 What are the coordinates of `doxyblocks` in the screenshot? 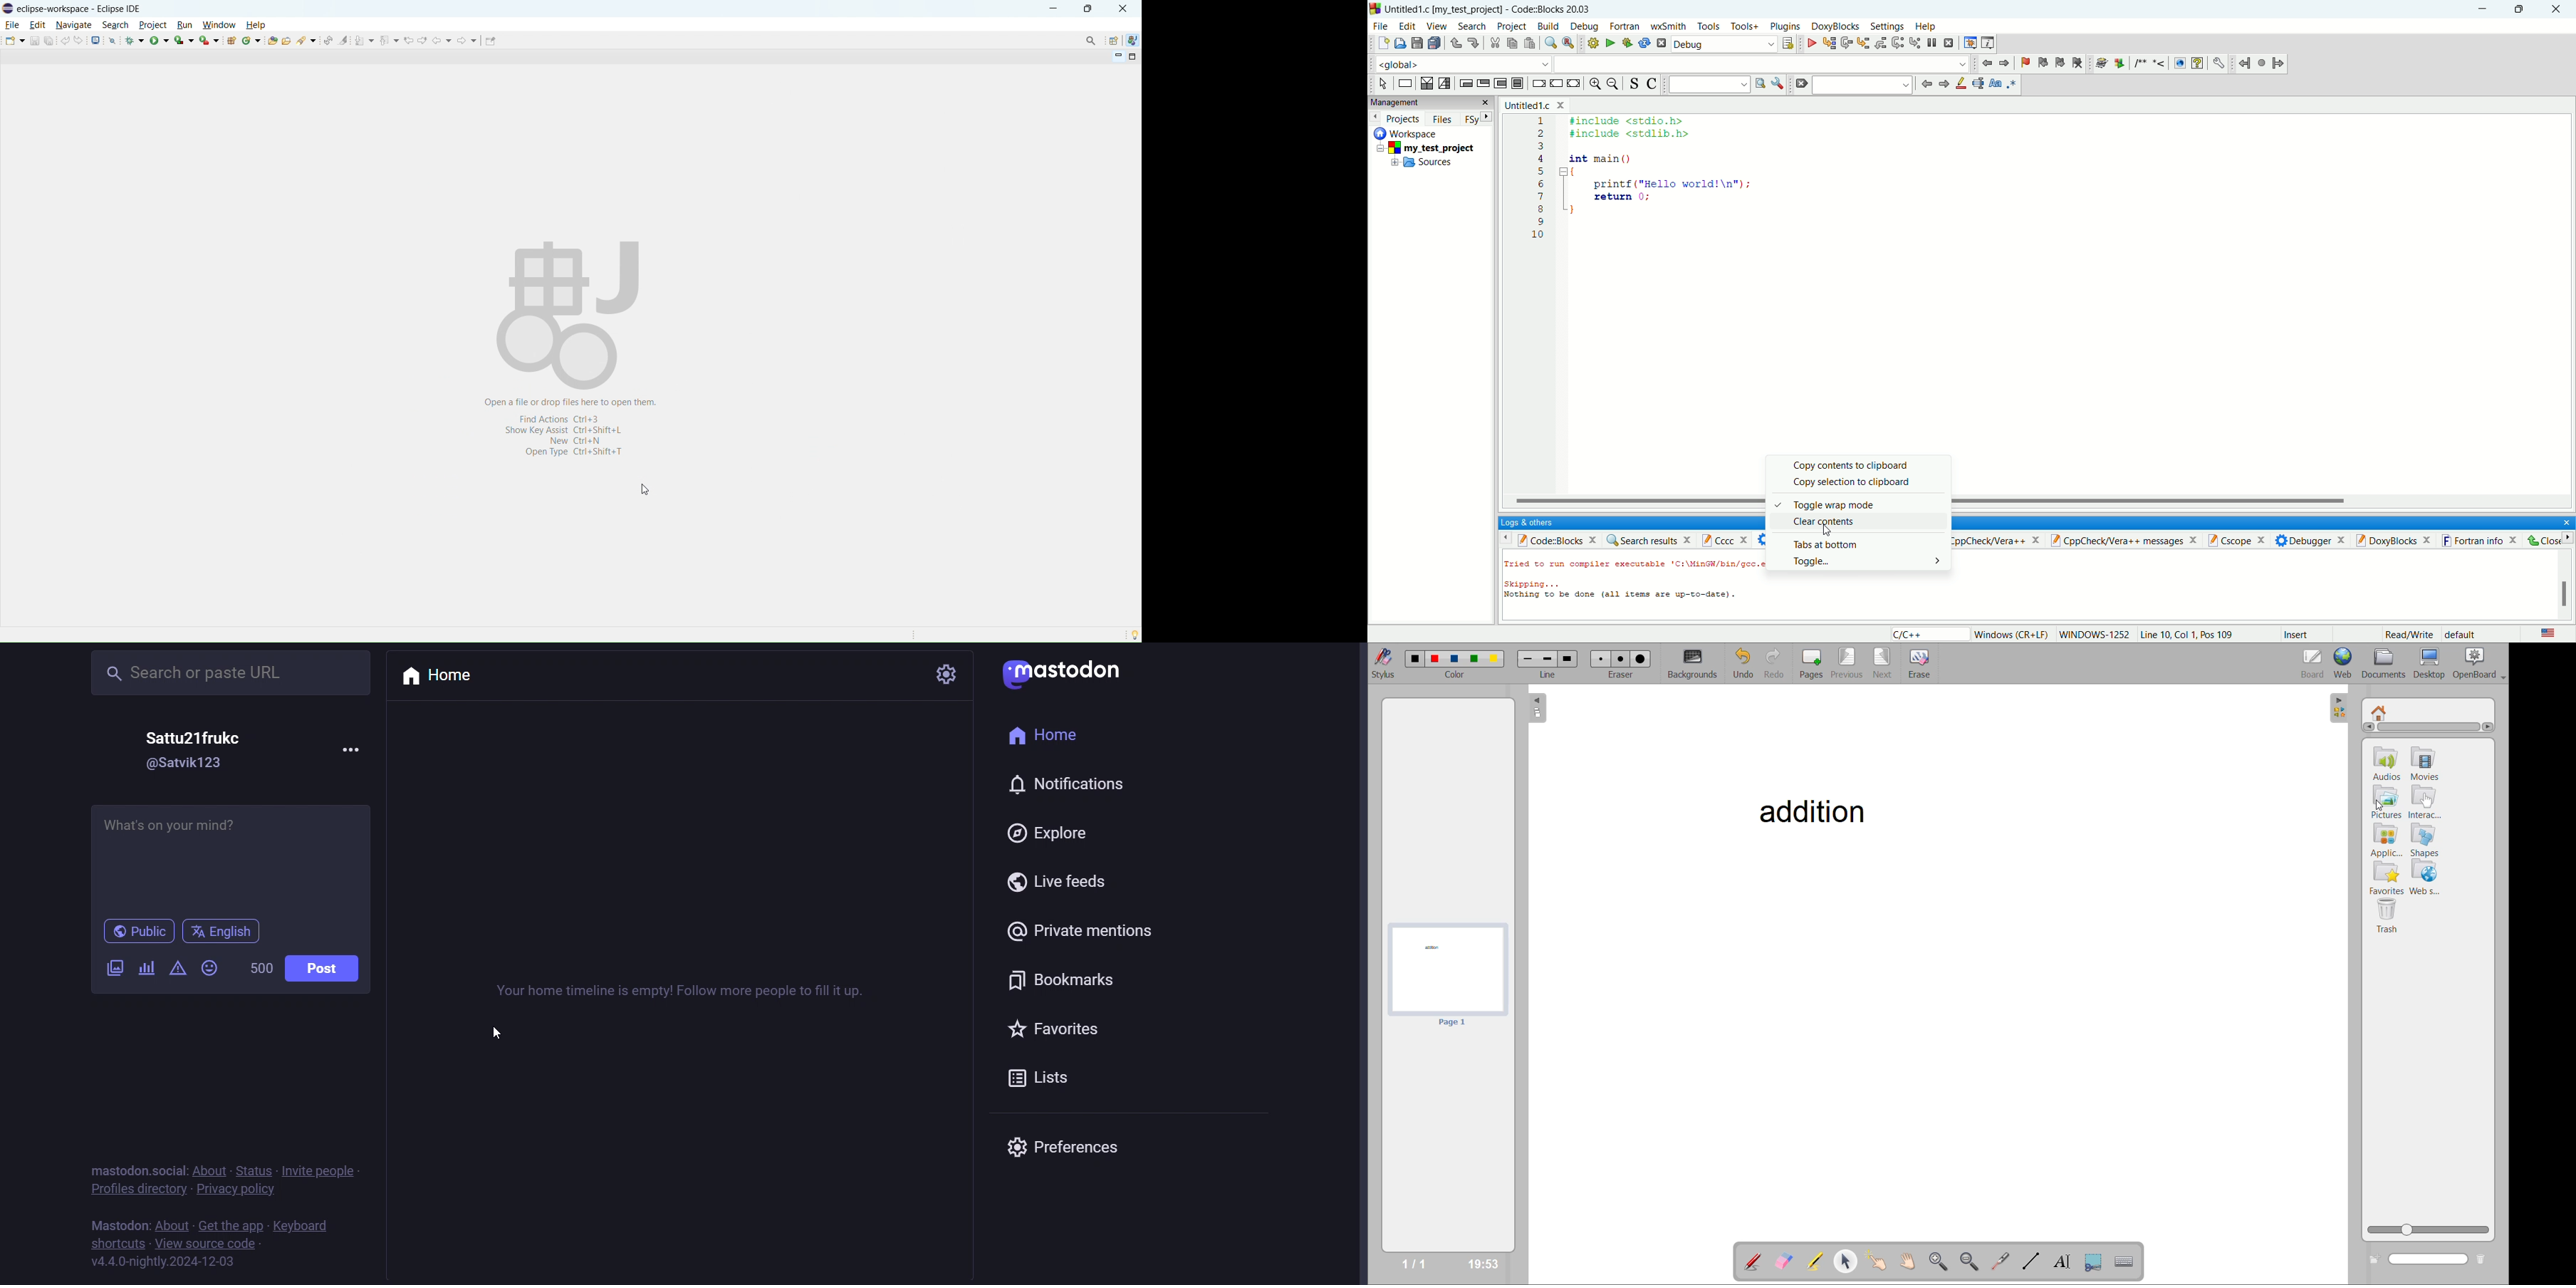 It's located at (1836, 26).